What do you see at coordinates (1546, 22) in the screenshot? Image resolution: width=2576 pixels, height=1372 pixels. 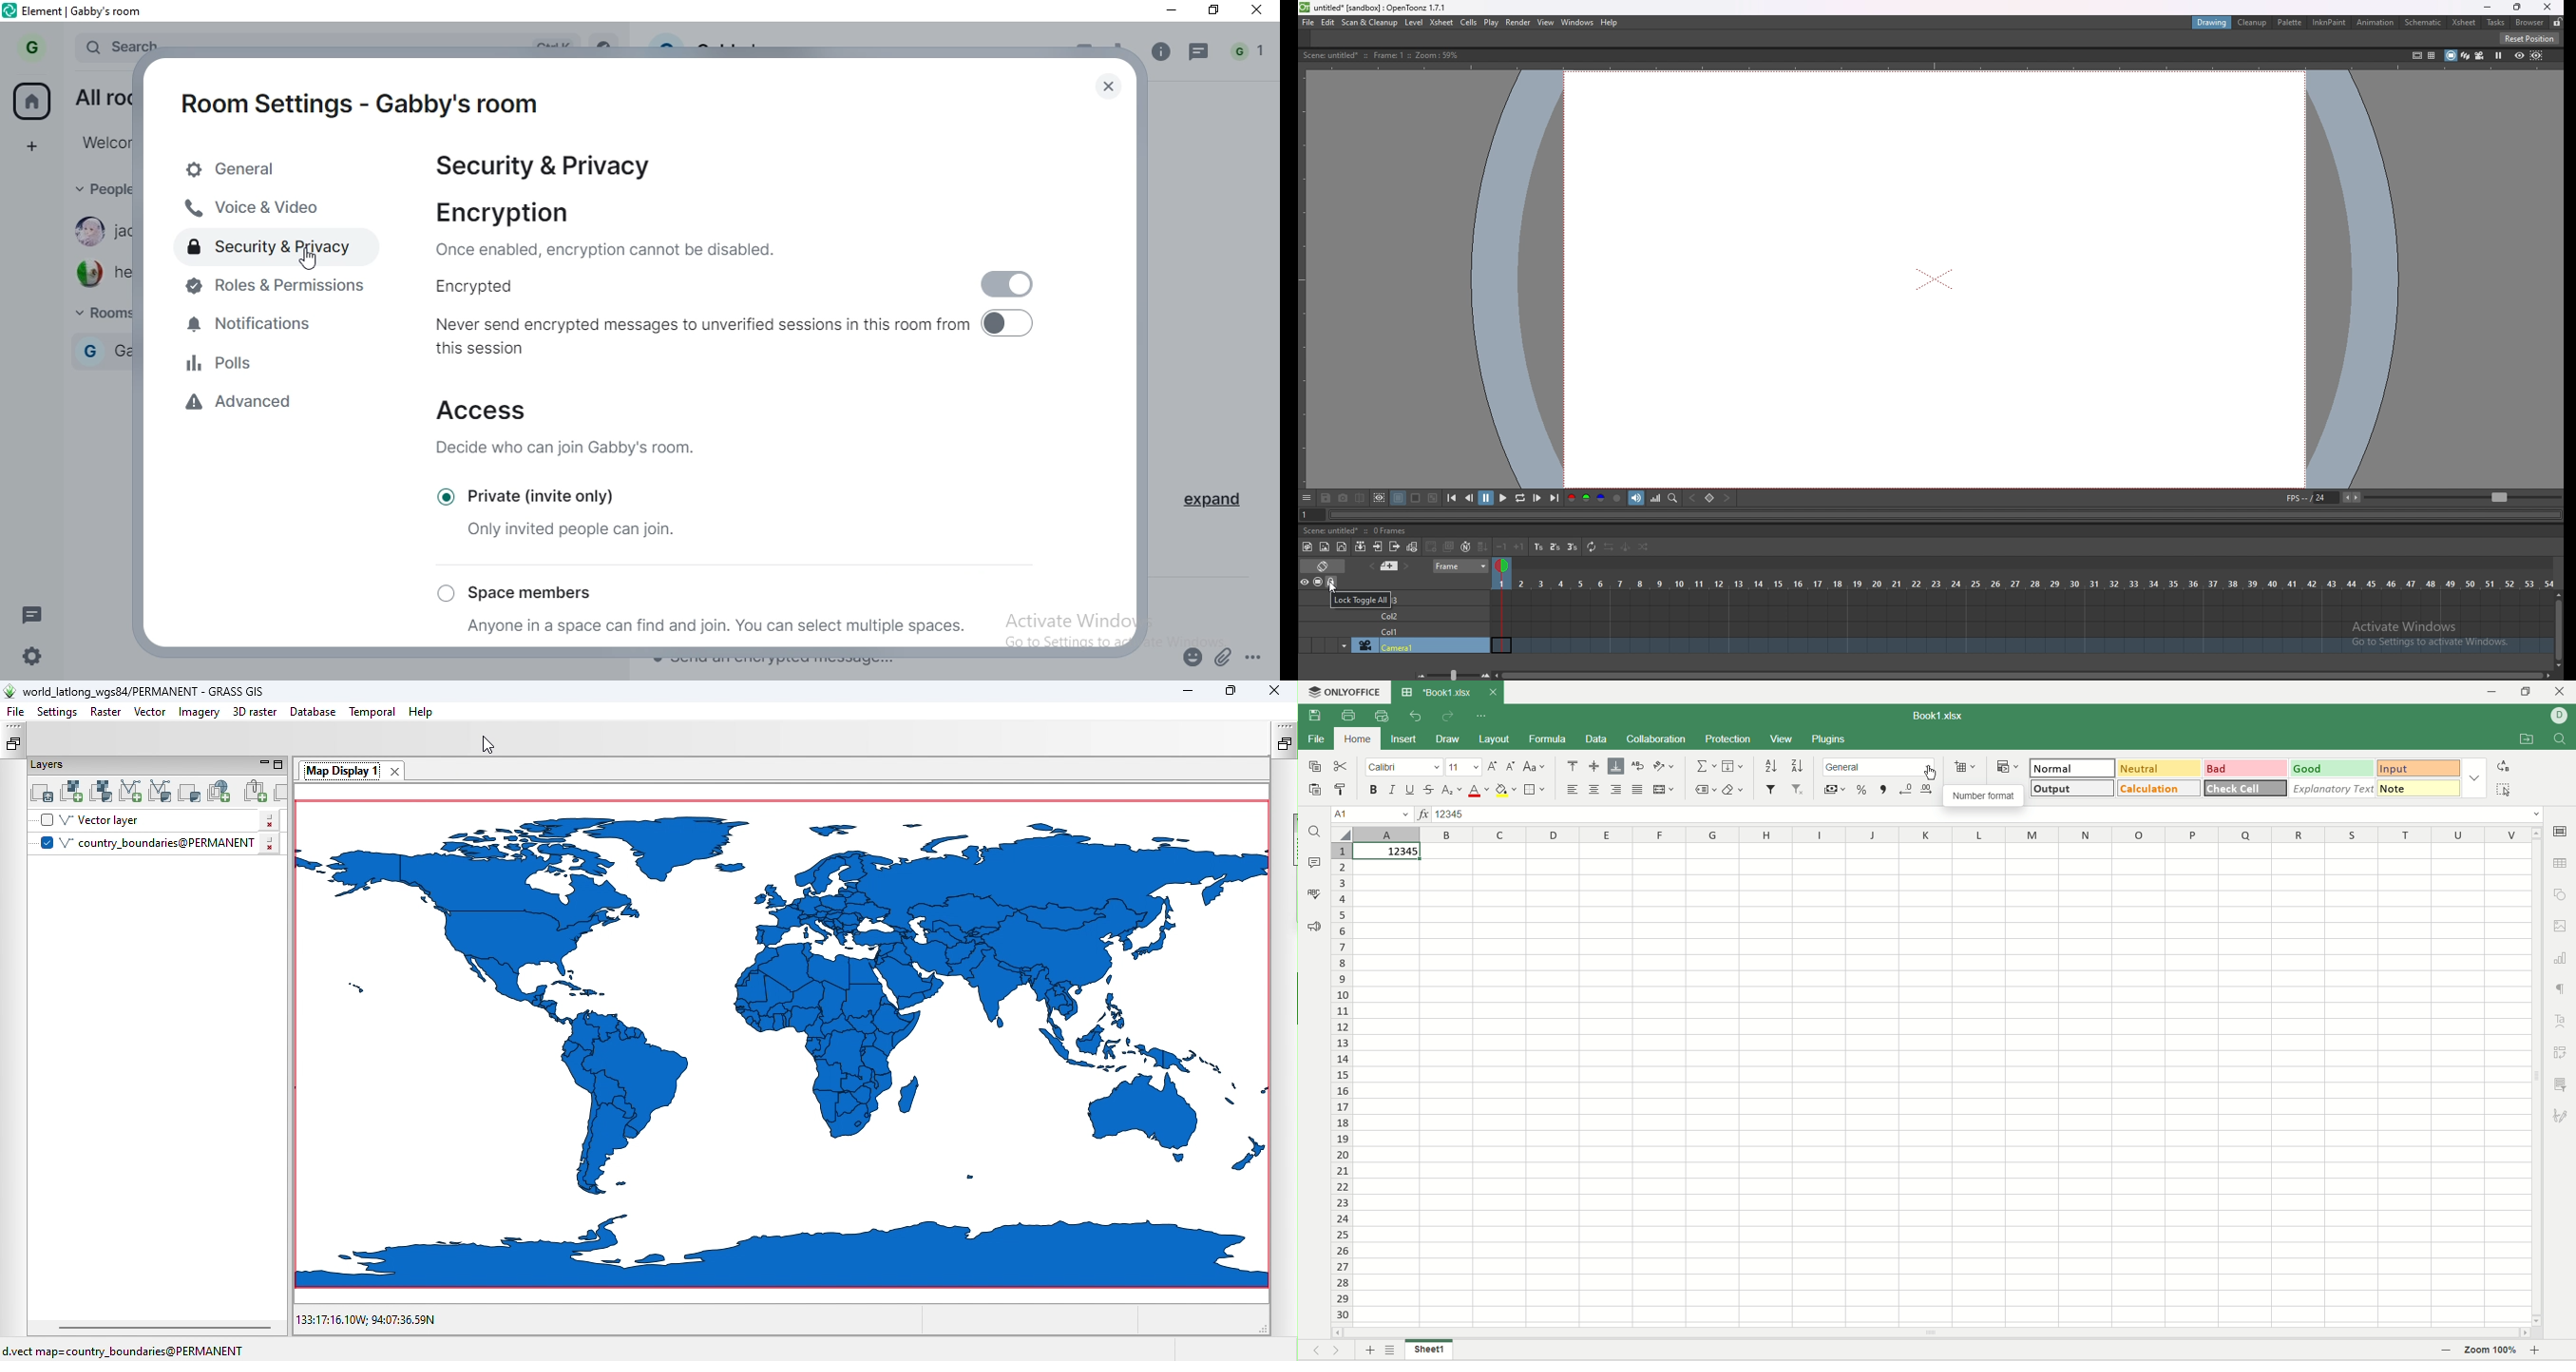 I see `view` at bounding box center [1546, 22].